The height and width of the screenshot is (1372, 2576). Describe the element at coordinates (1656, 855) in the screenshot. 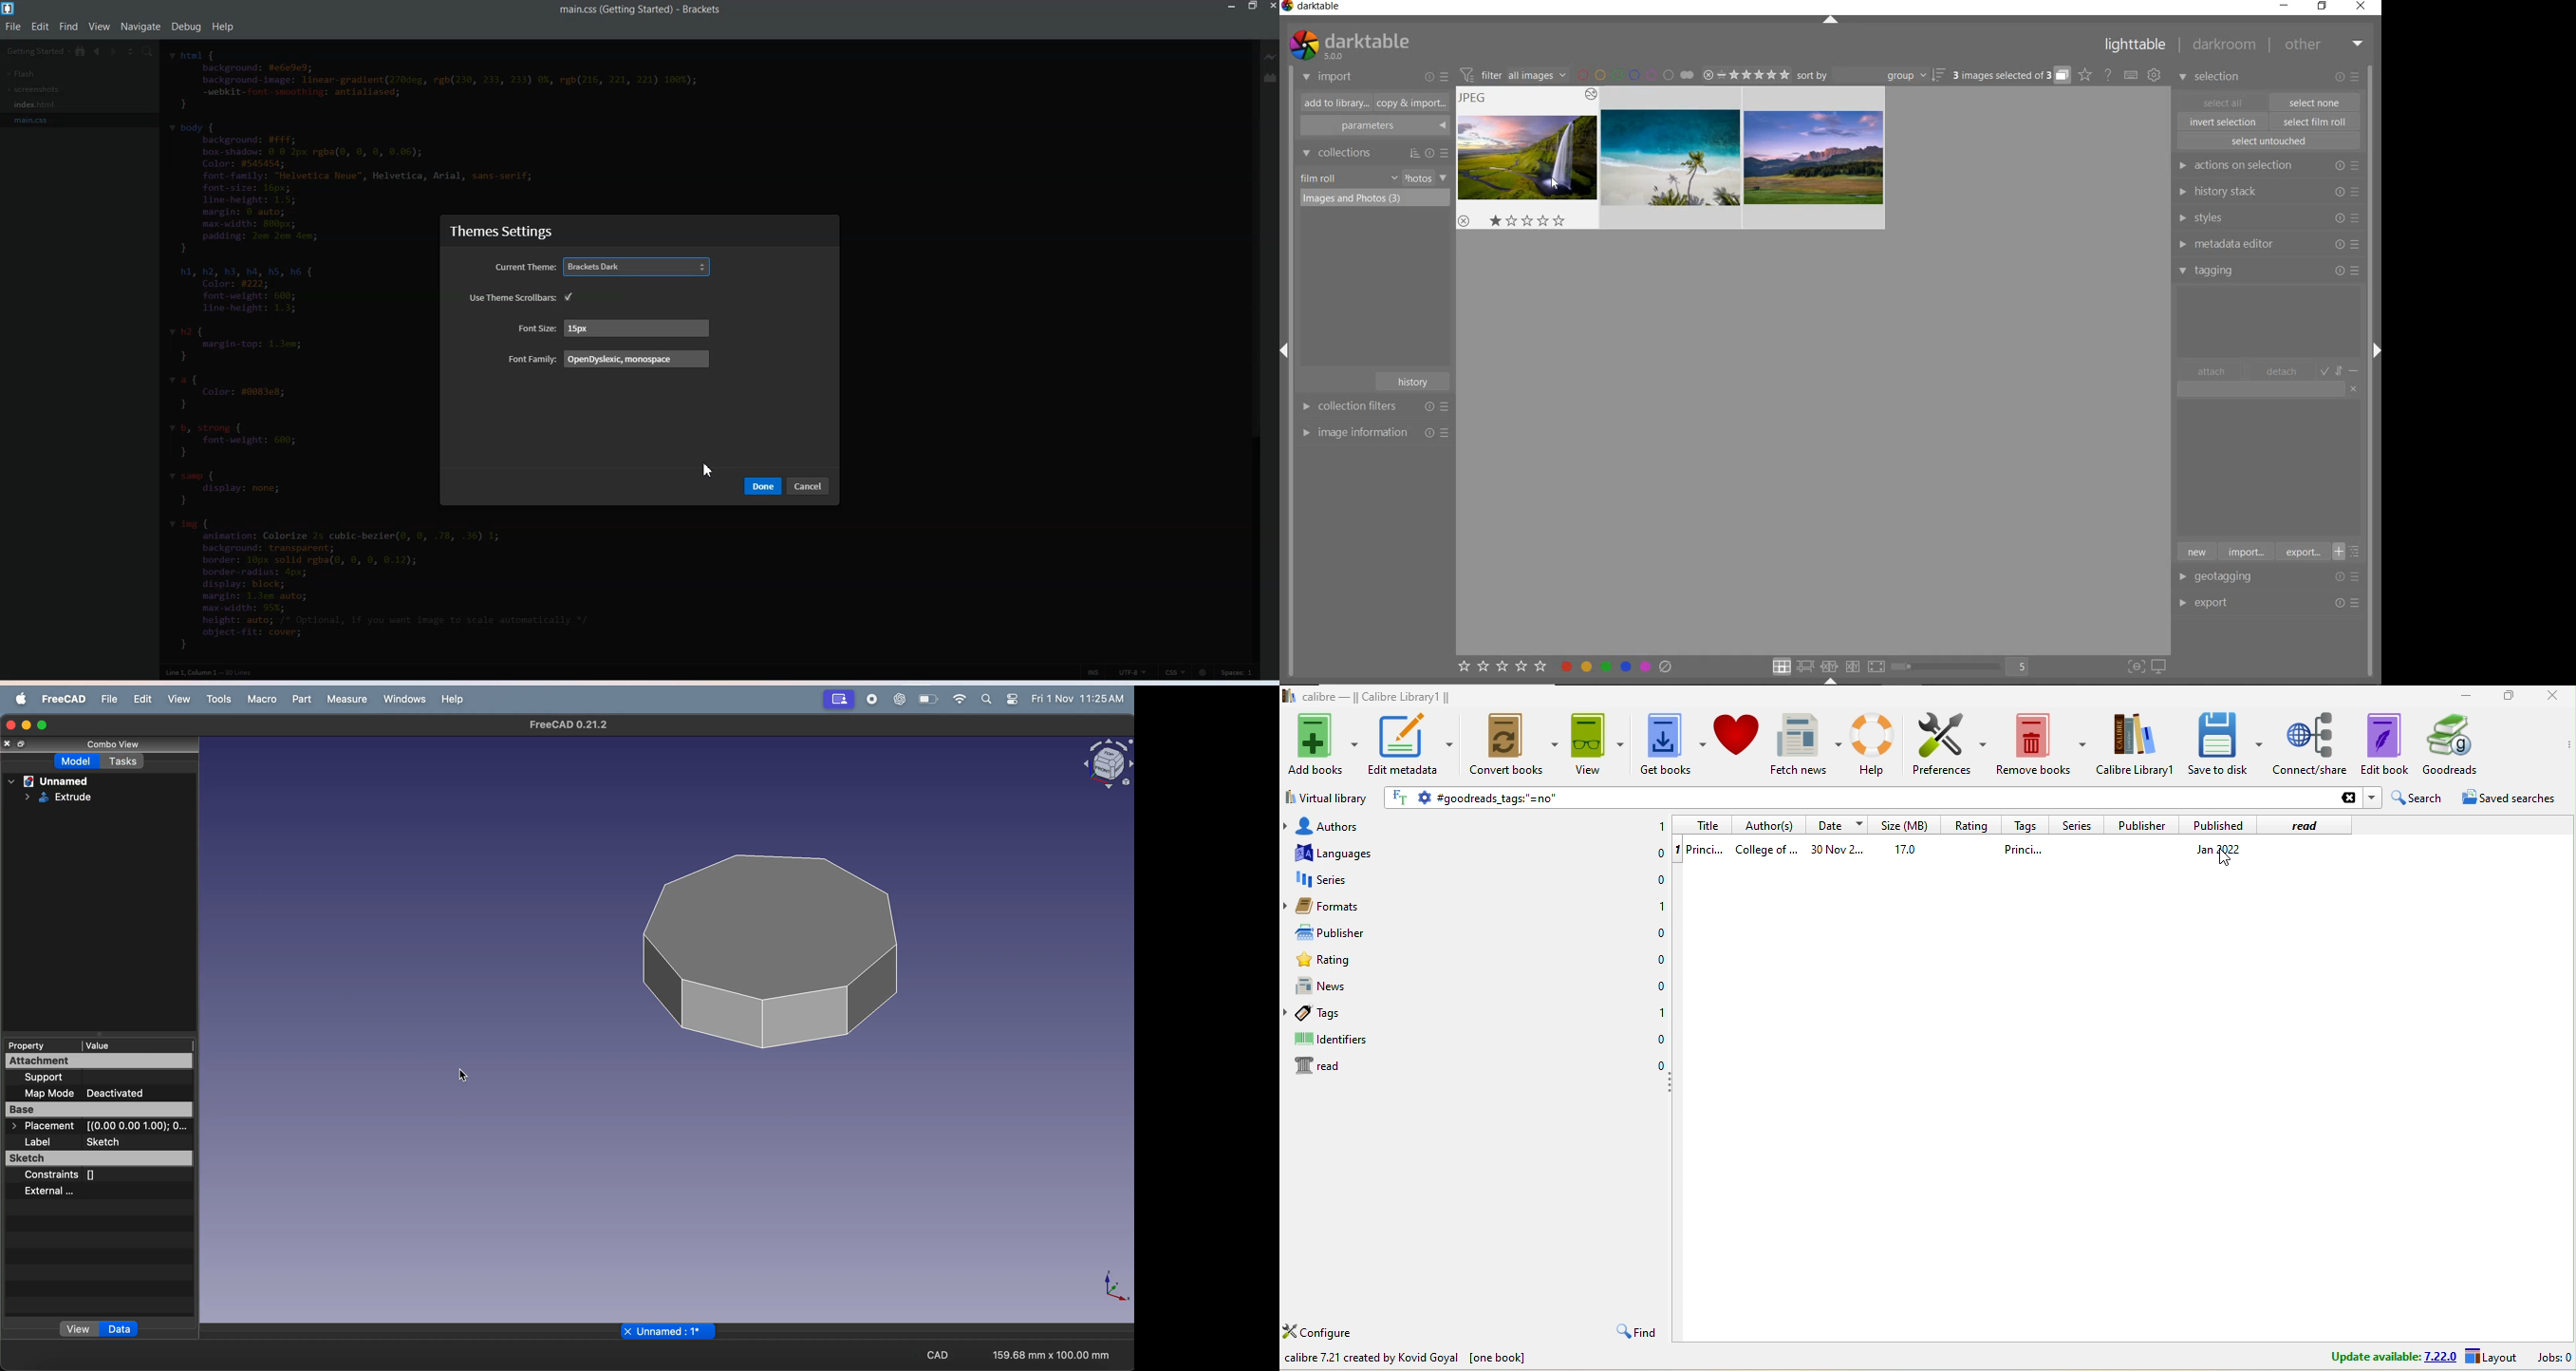

I see `0` at that location.